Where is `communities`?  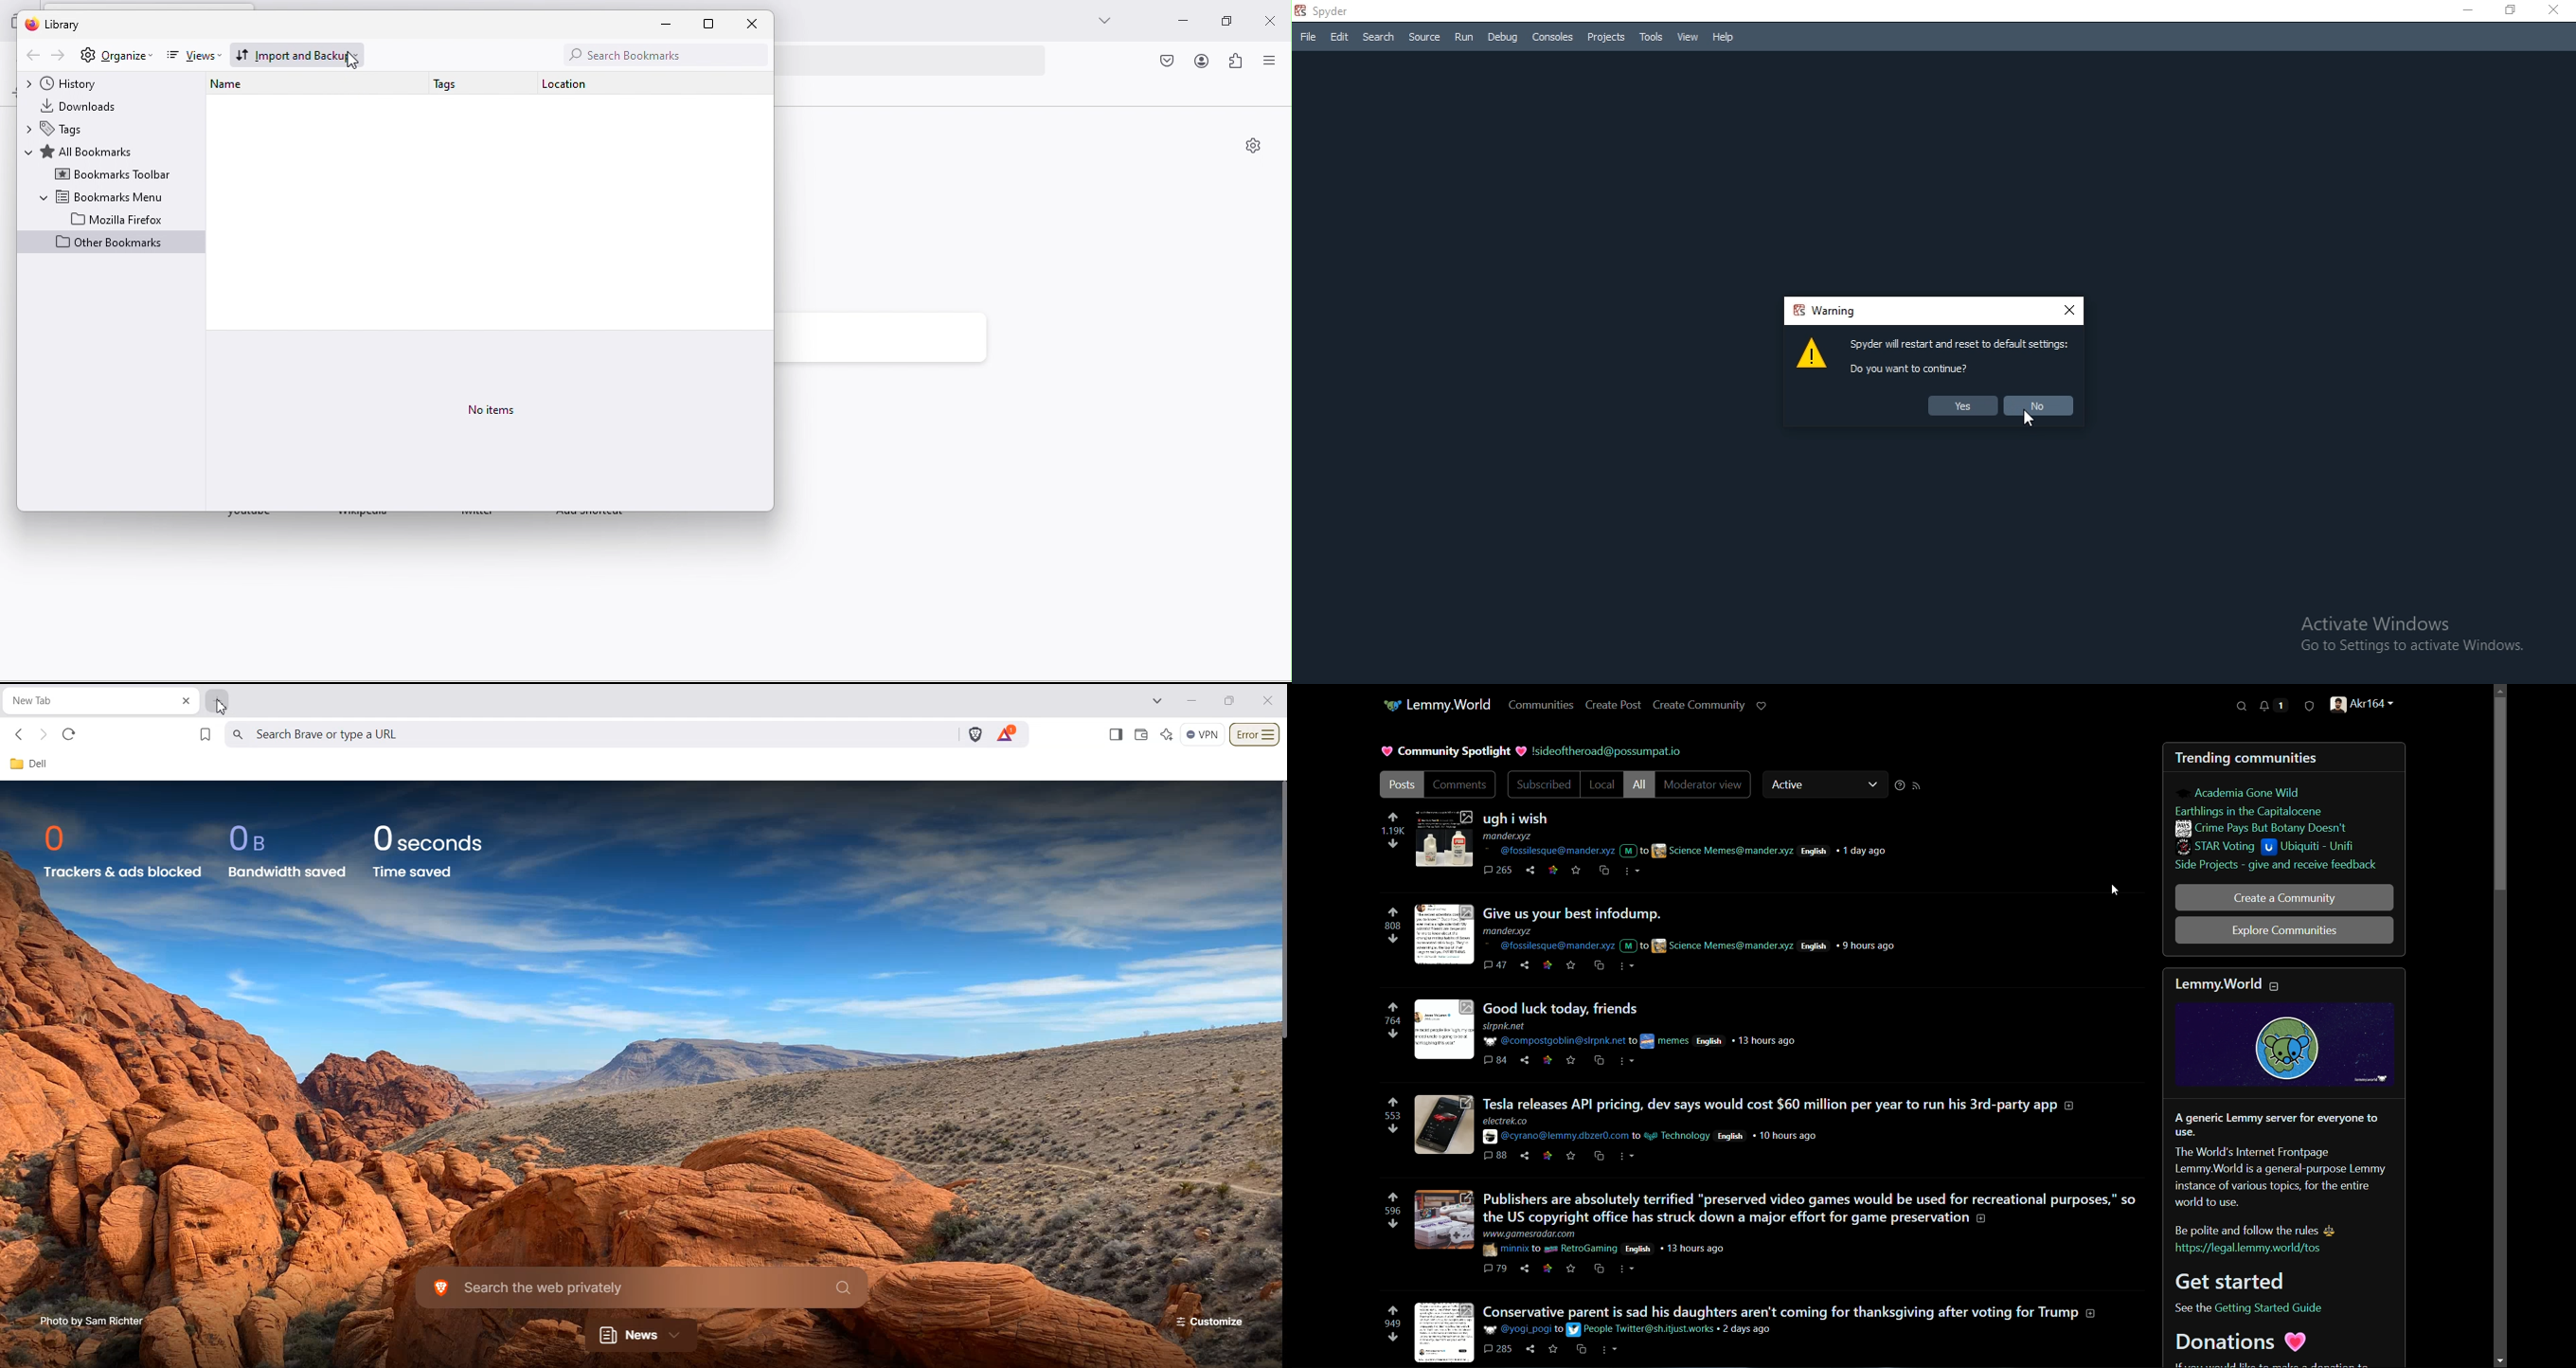
communities is located at coordinates (2283, 759).